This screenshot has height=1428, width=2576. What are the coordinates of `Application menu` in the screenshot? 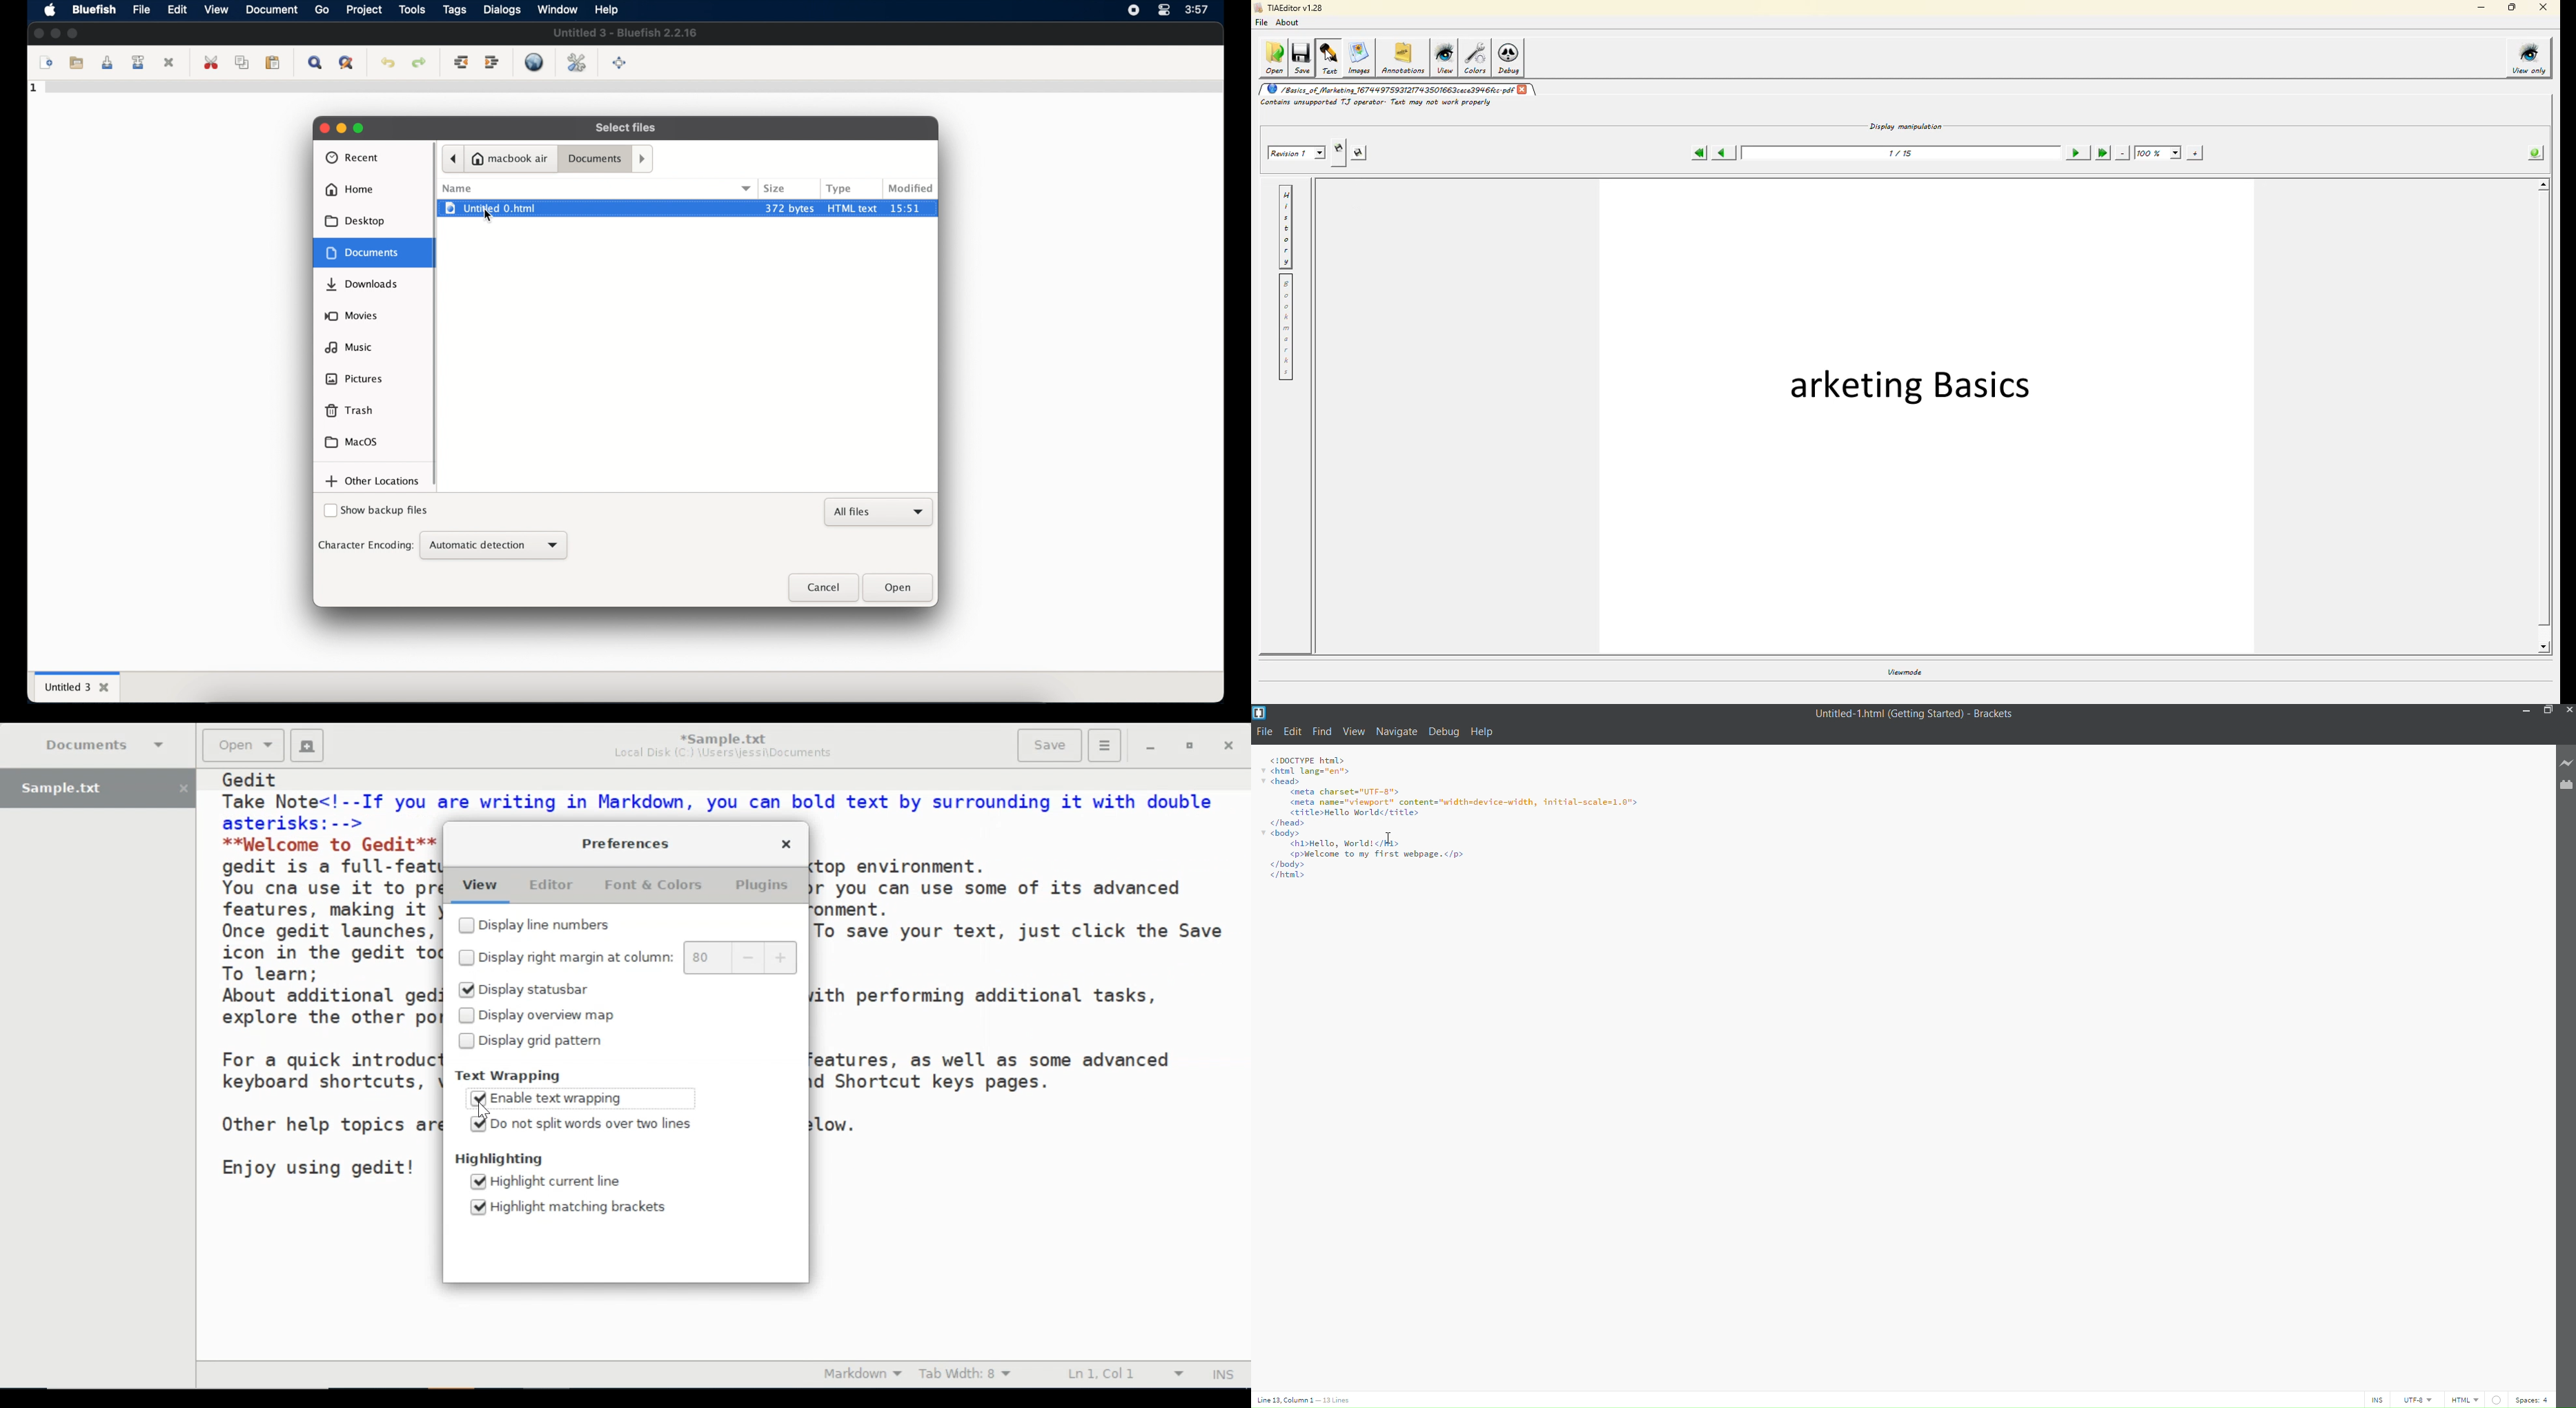 It's located at (1105, 744).